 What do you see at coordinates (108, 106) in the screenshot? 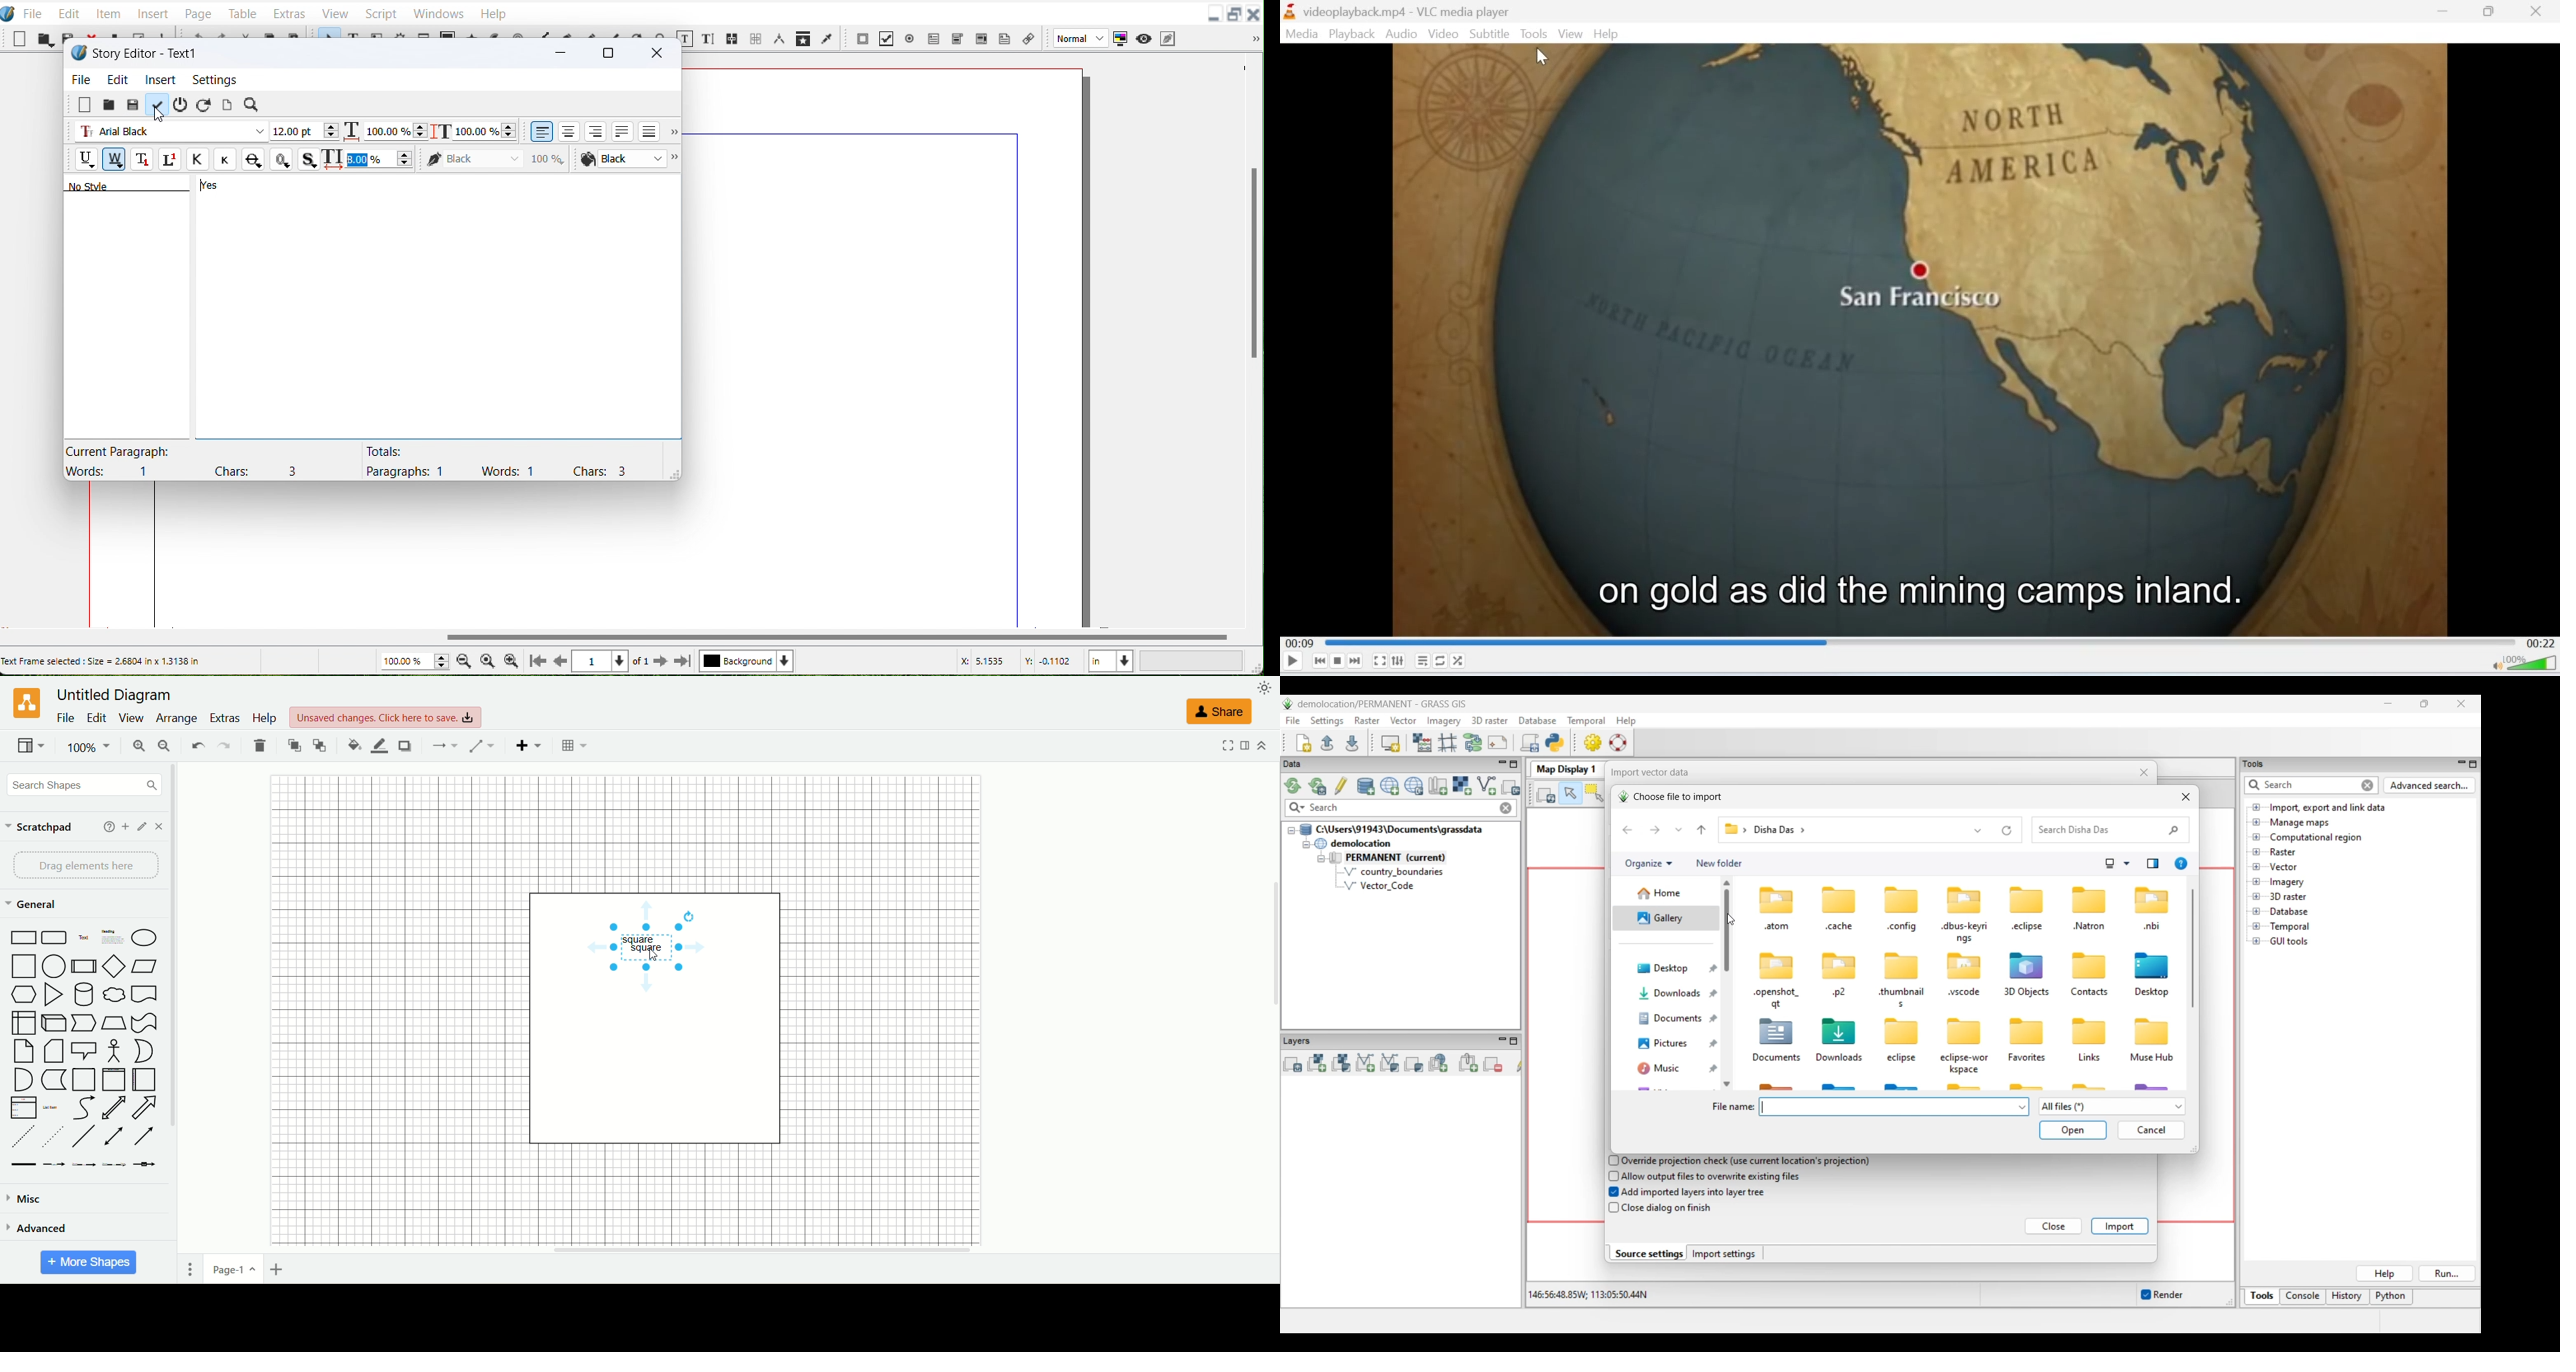
I see `Load from file` at bounding box center [108, 106].